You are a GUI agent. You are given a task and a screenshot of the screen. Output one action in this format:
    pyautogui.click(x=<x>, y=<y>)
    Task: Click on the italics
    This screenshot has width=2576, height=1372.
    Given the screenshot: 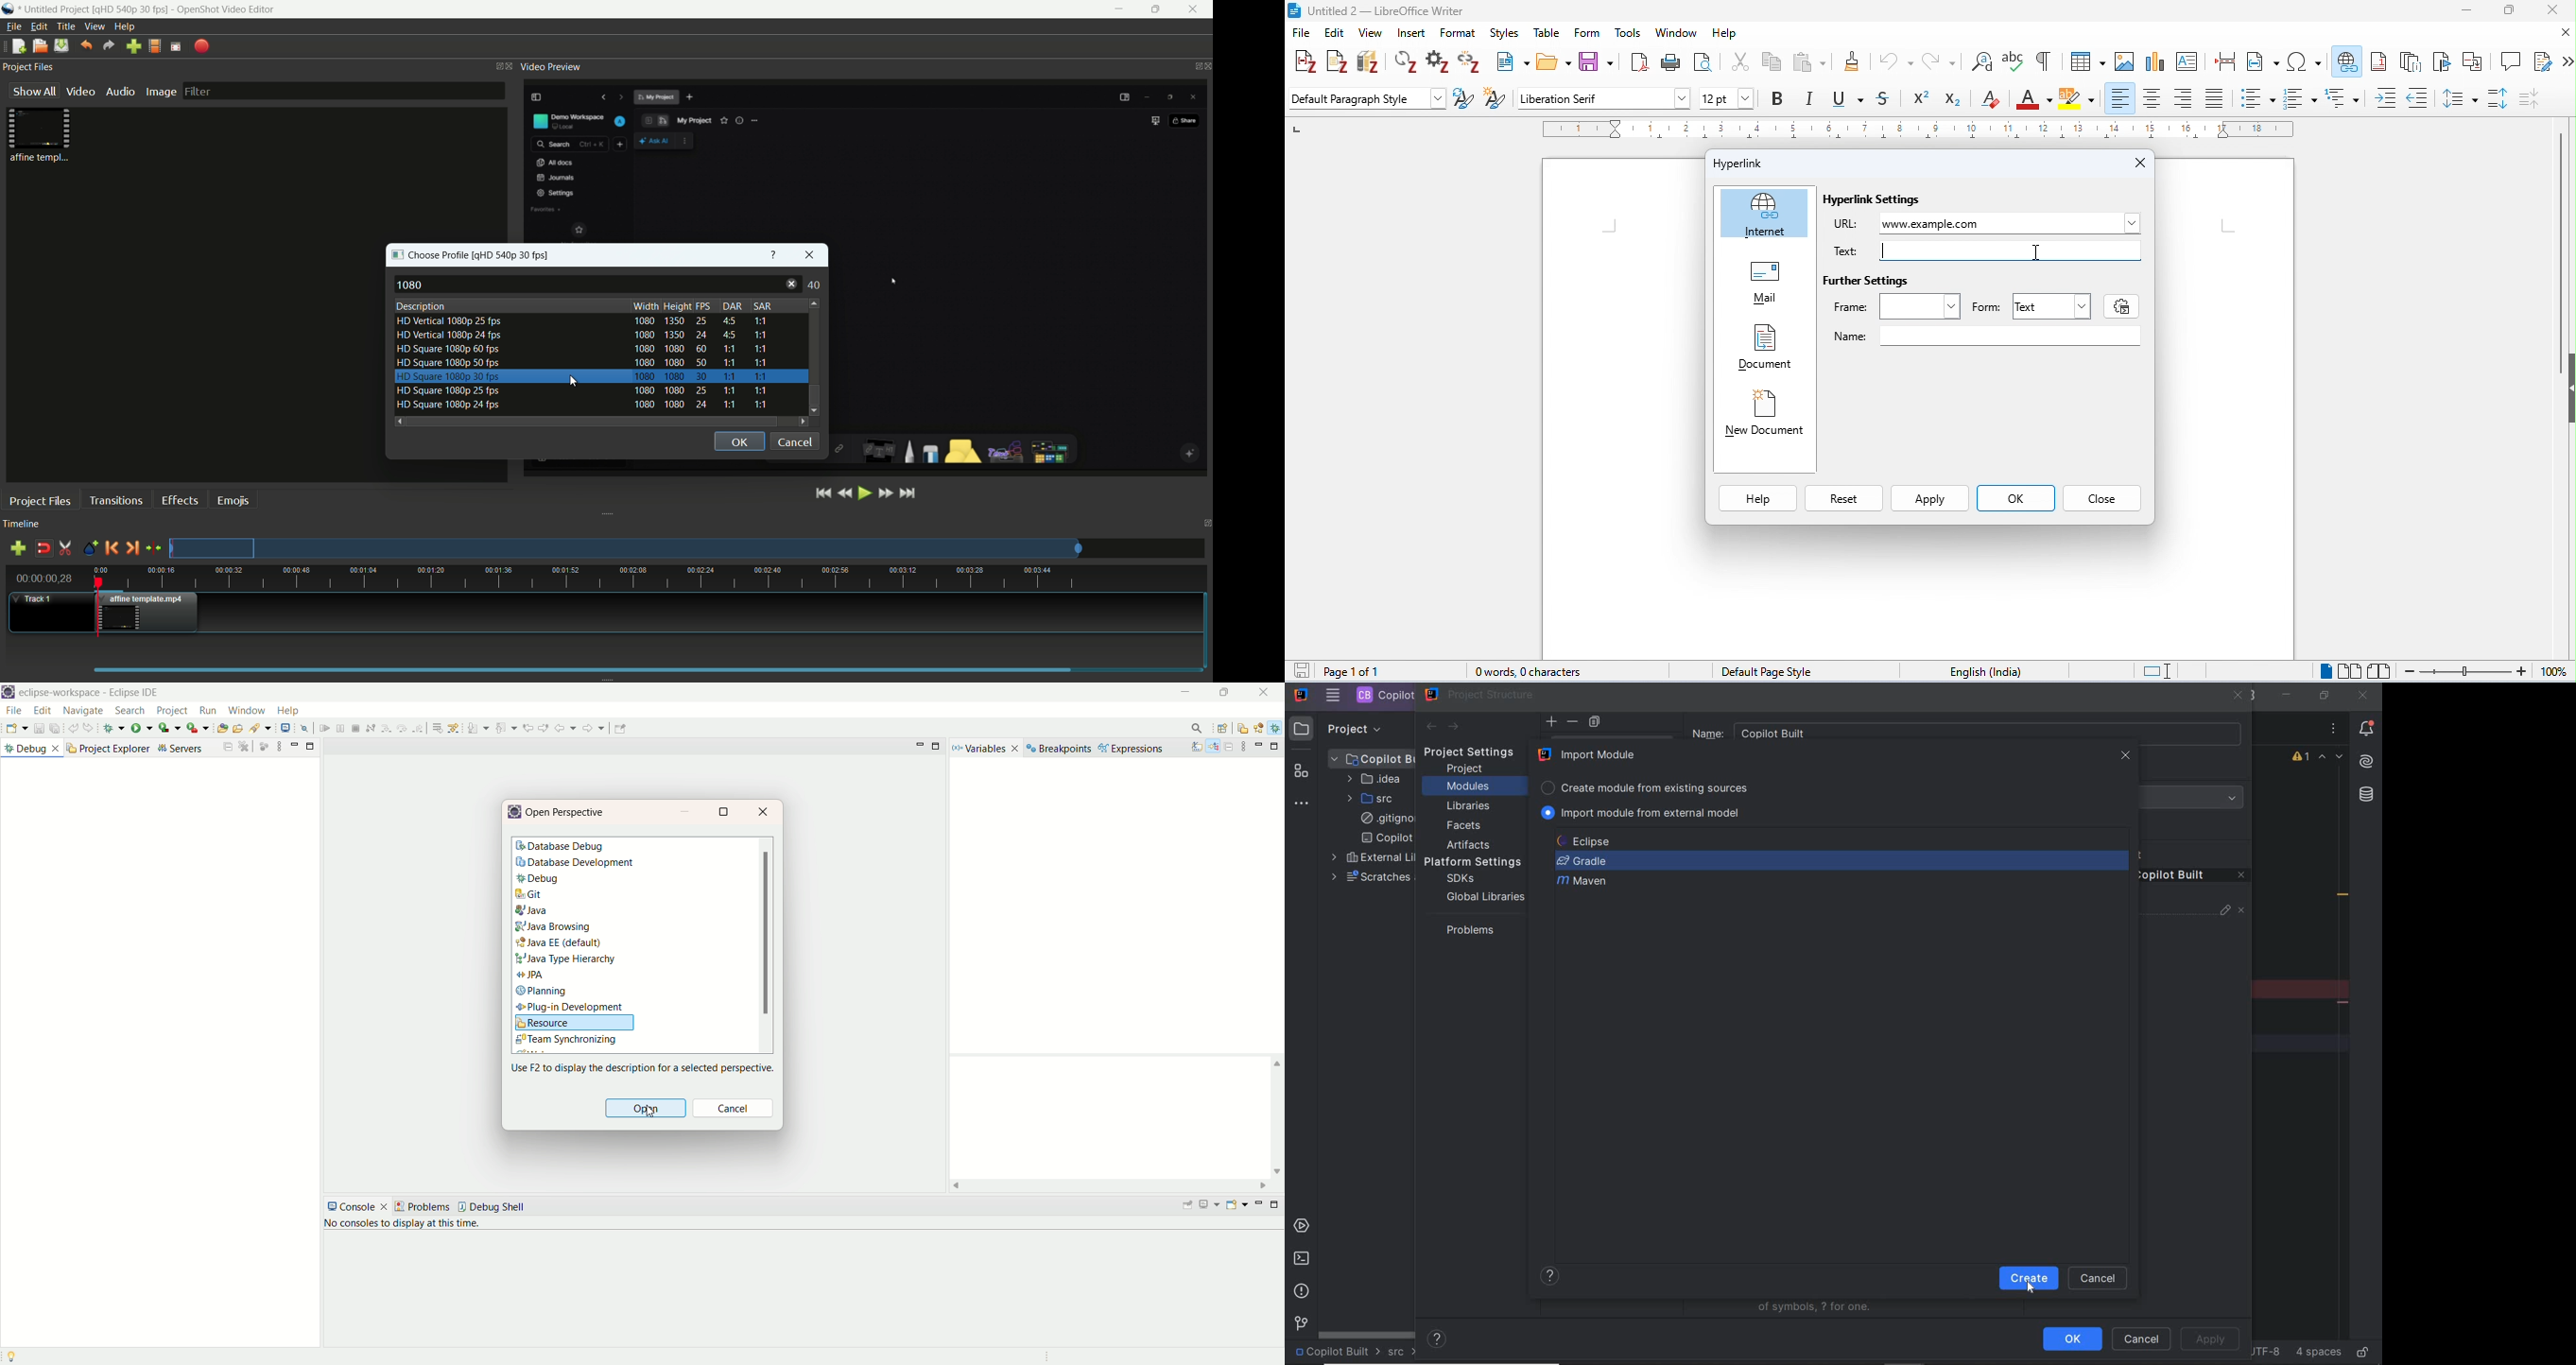 What is the action you would take?
    pyautogui.click(x=1811, y=98)
    